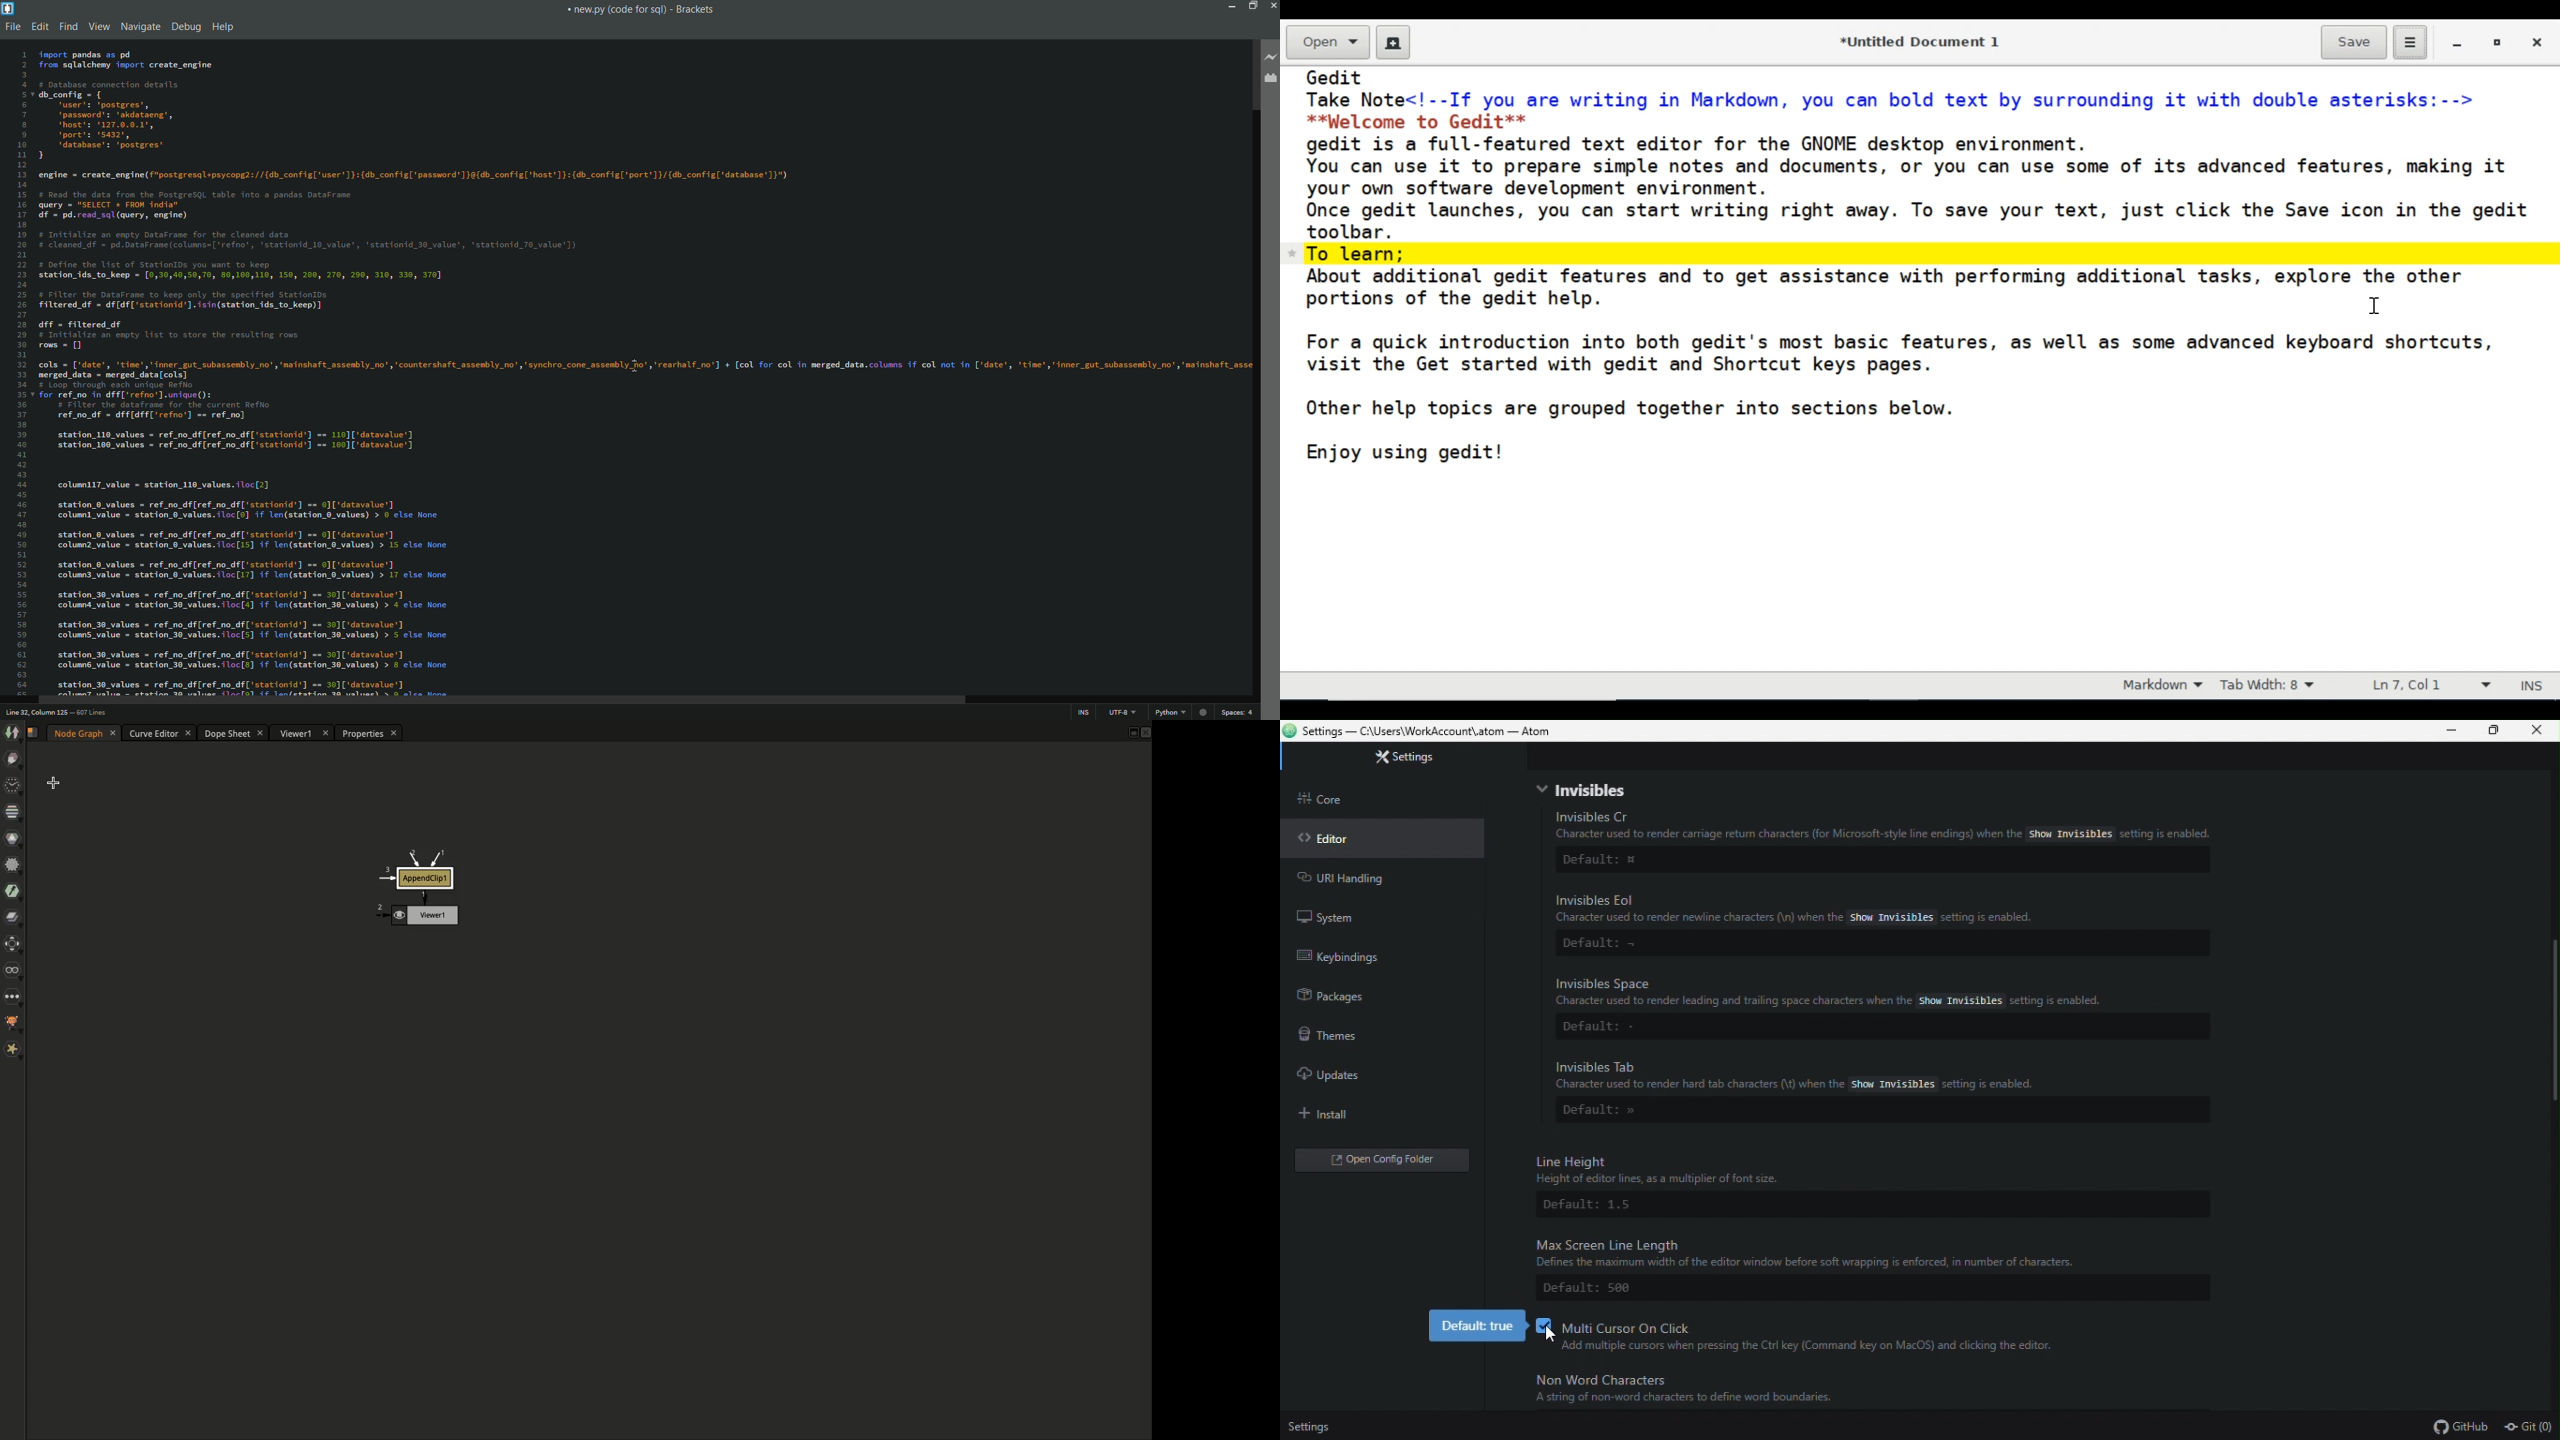  What do you see at coordinates (2493, 730) in the screenshot?
I see `Restore` at bounding box center [2493, 730].